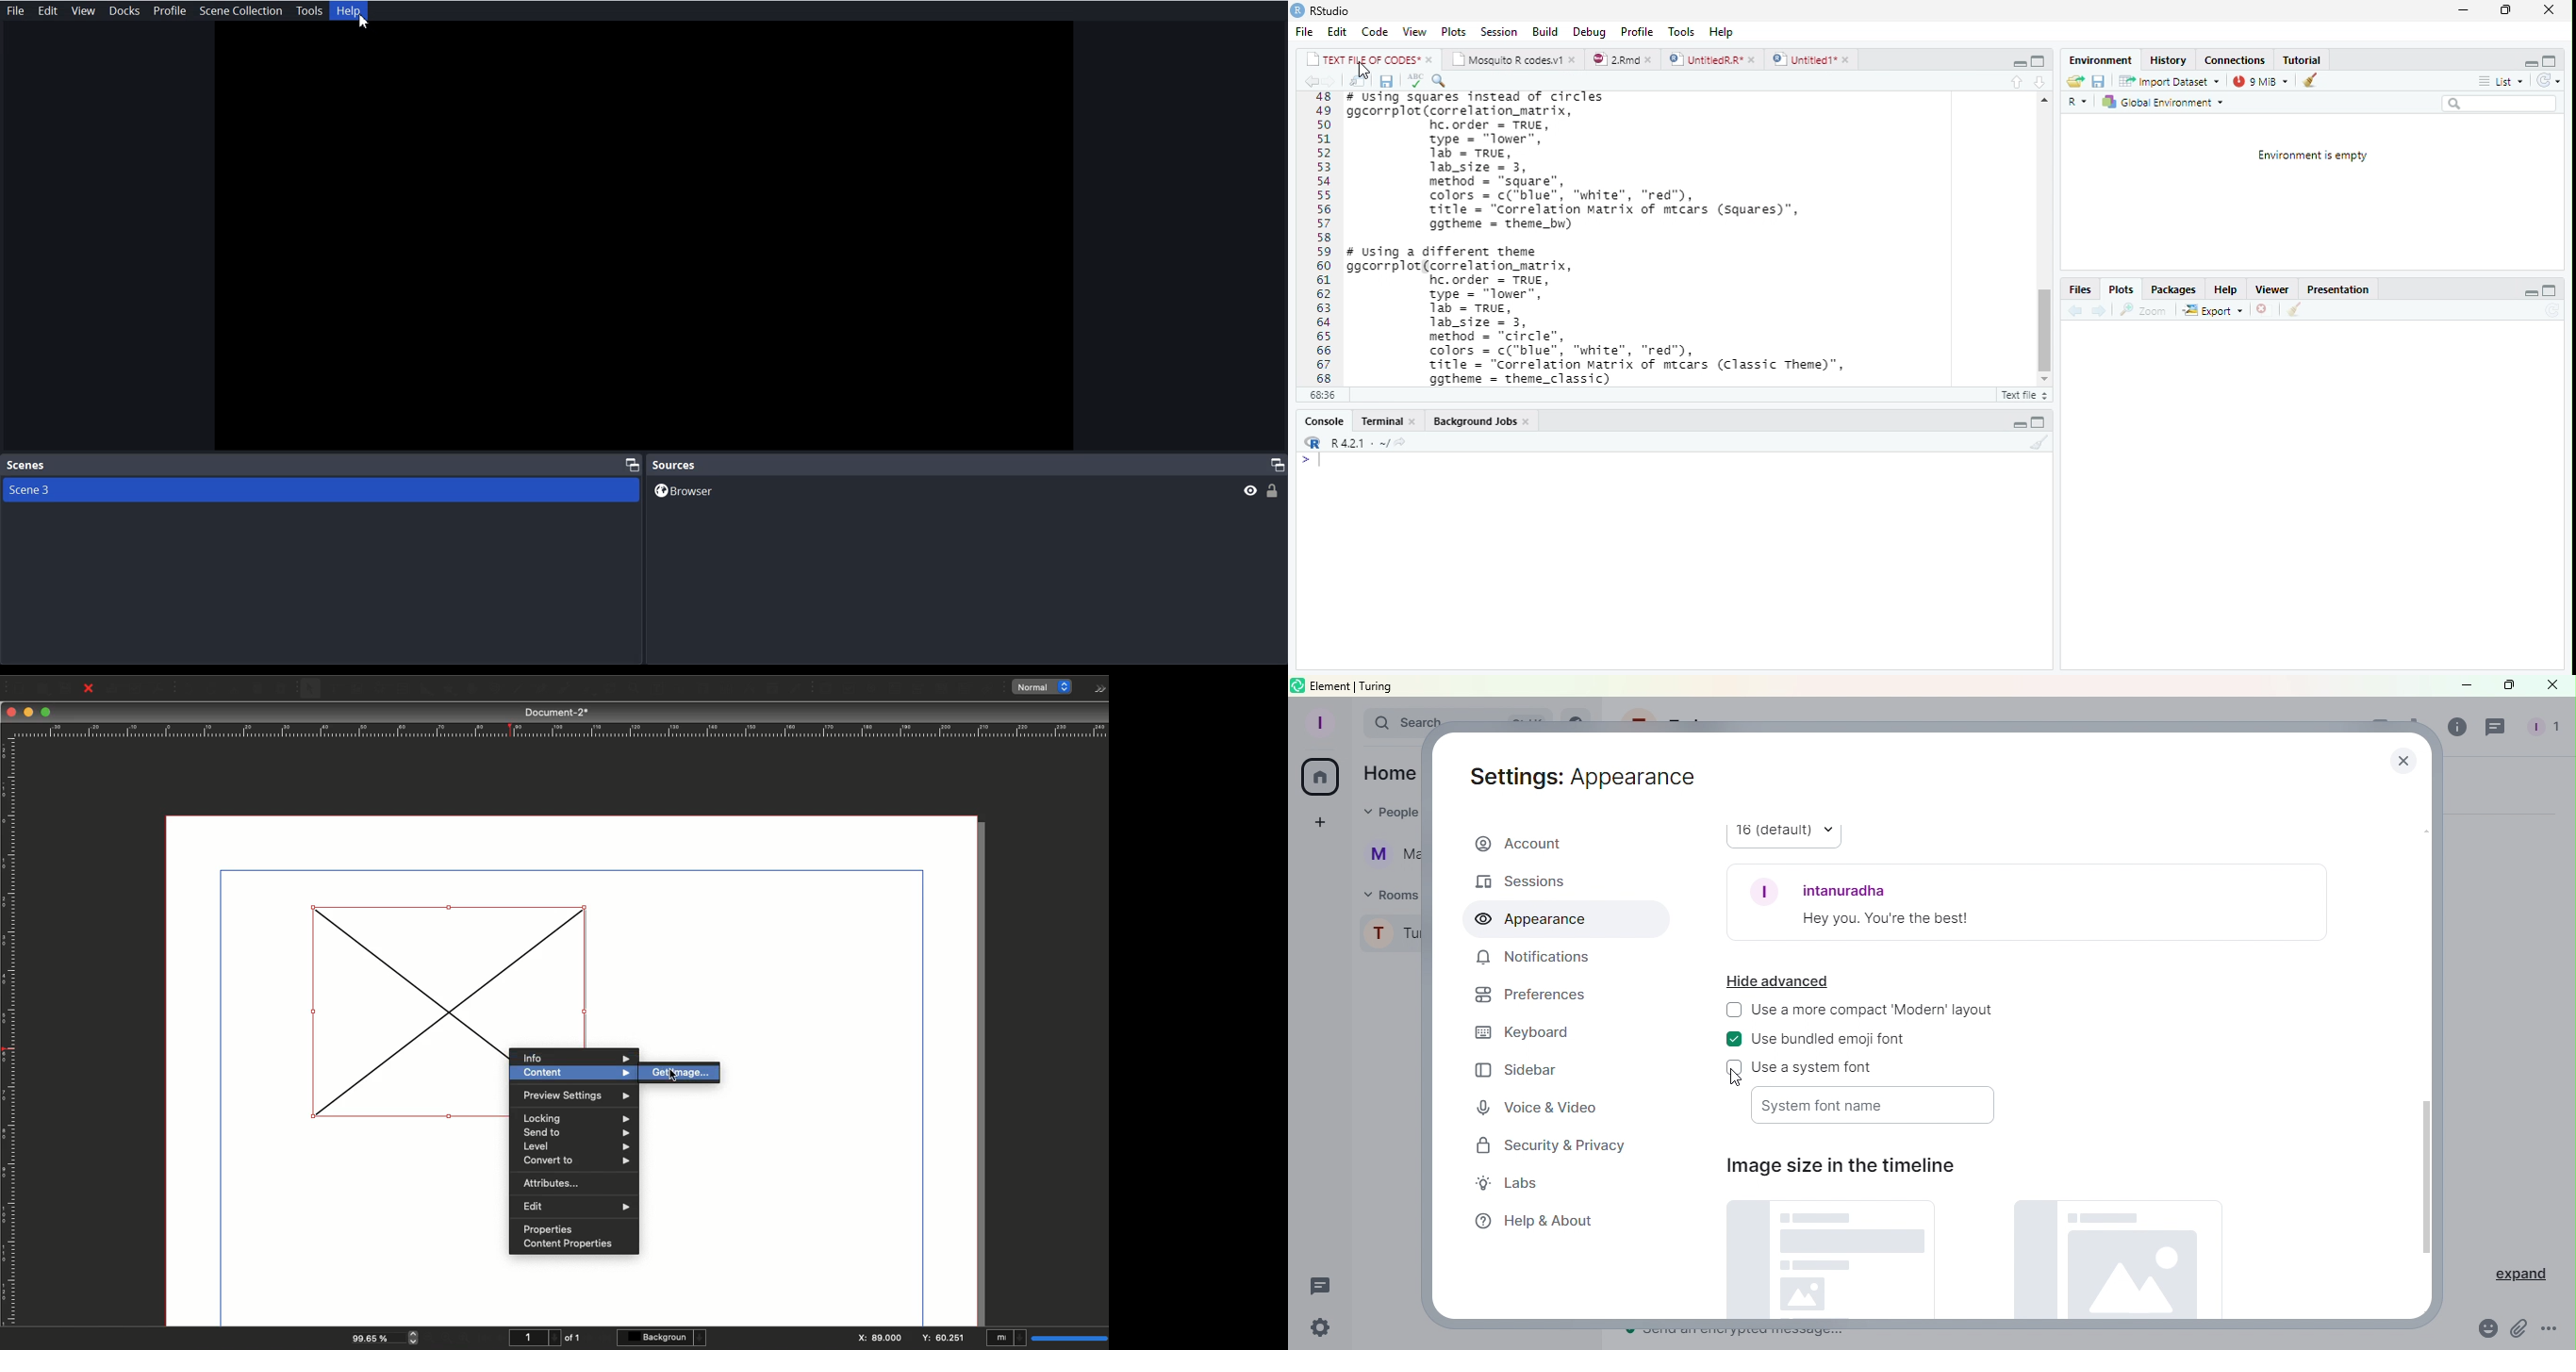  What do you see at coordinates (1320, 1283) in the screenshot?
I see `Threads` at bounding box center [1320, 1283].